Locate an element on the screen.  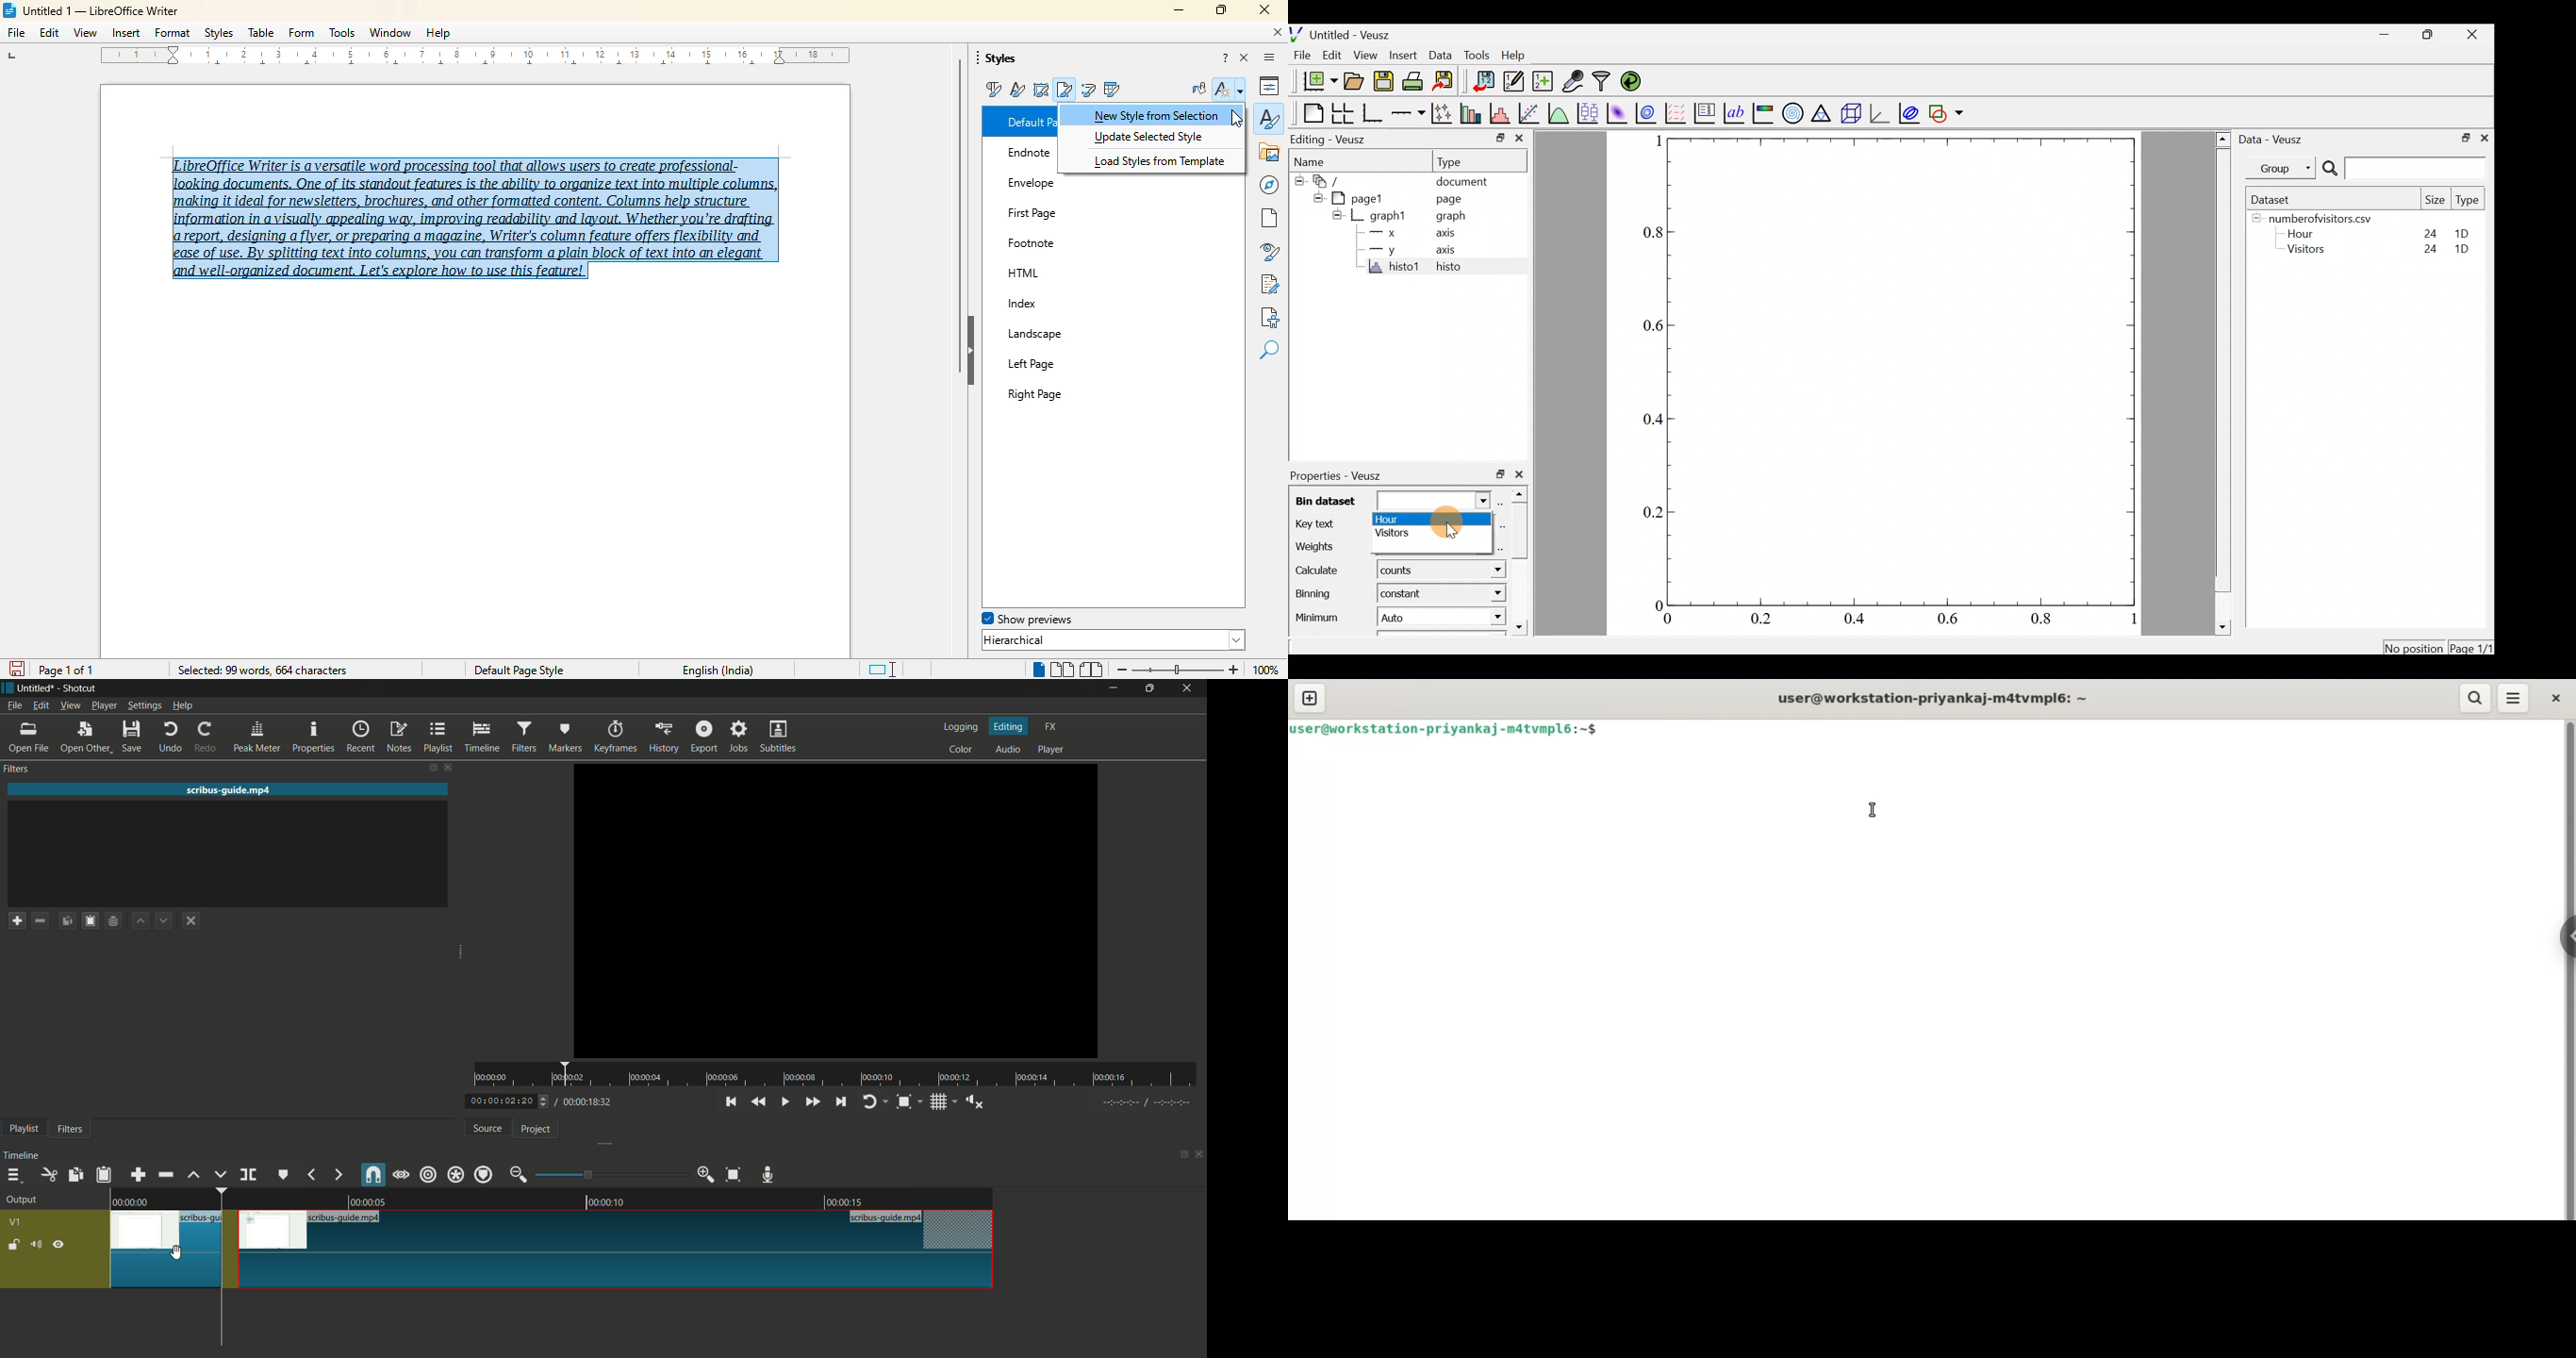
select using dataset browser is located at coordinates (1499, 549).